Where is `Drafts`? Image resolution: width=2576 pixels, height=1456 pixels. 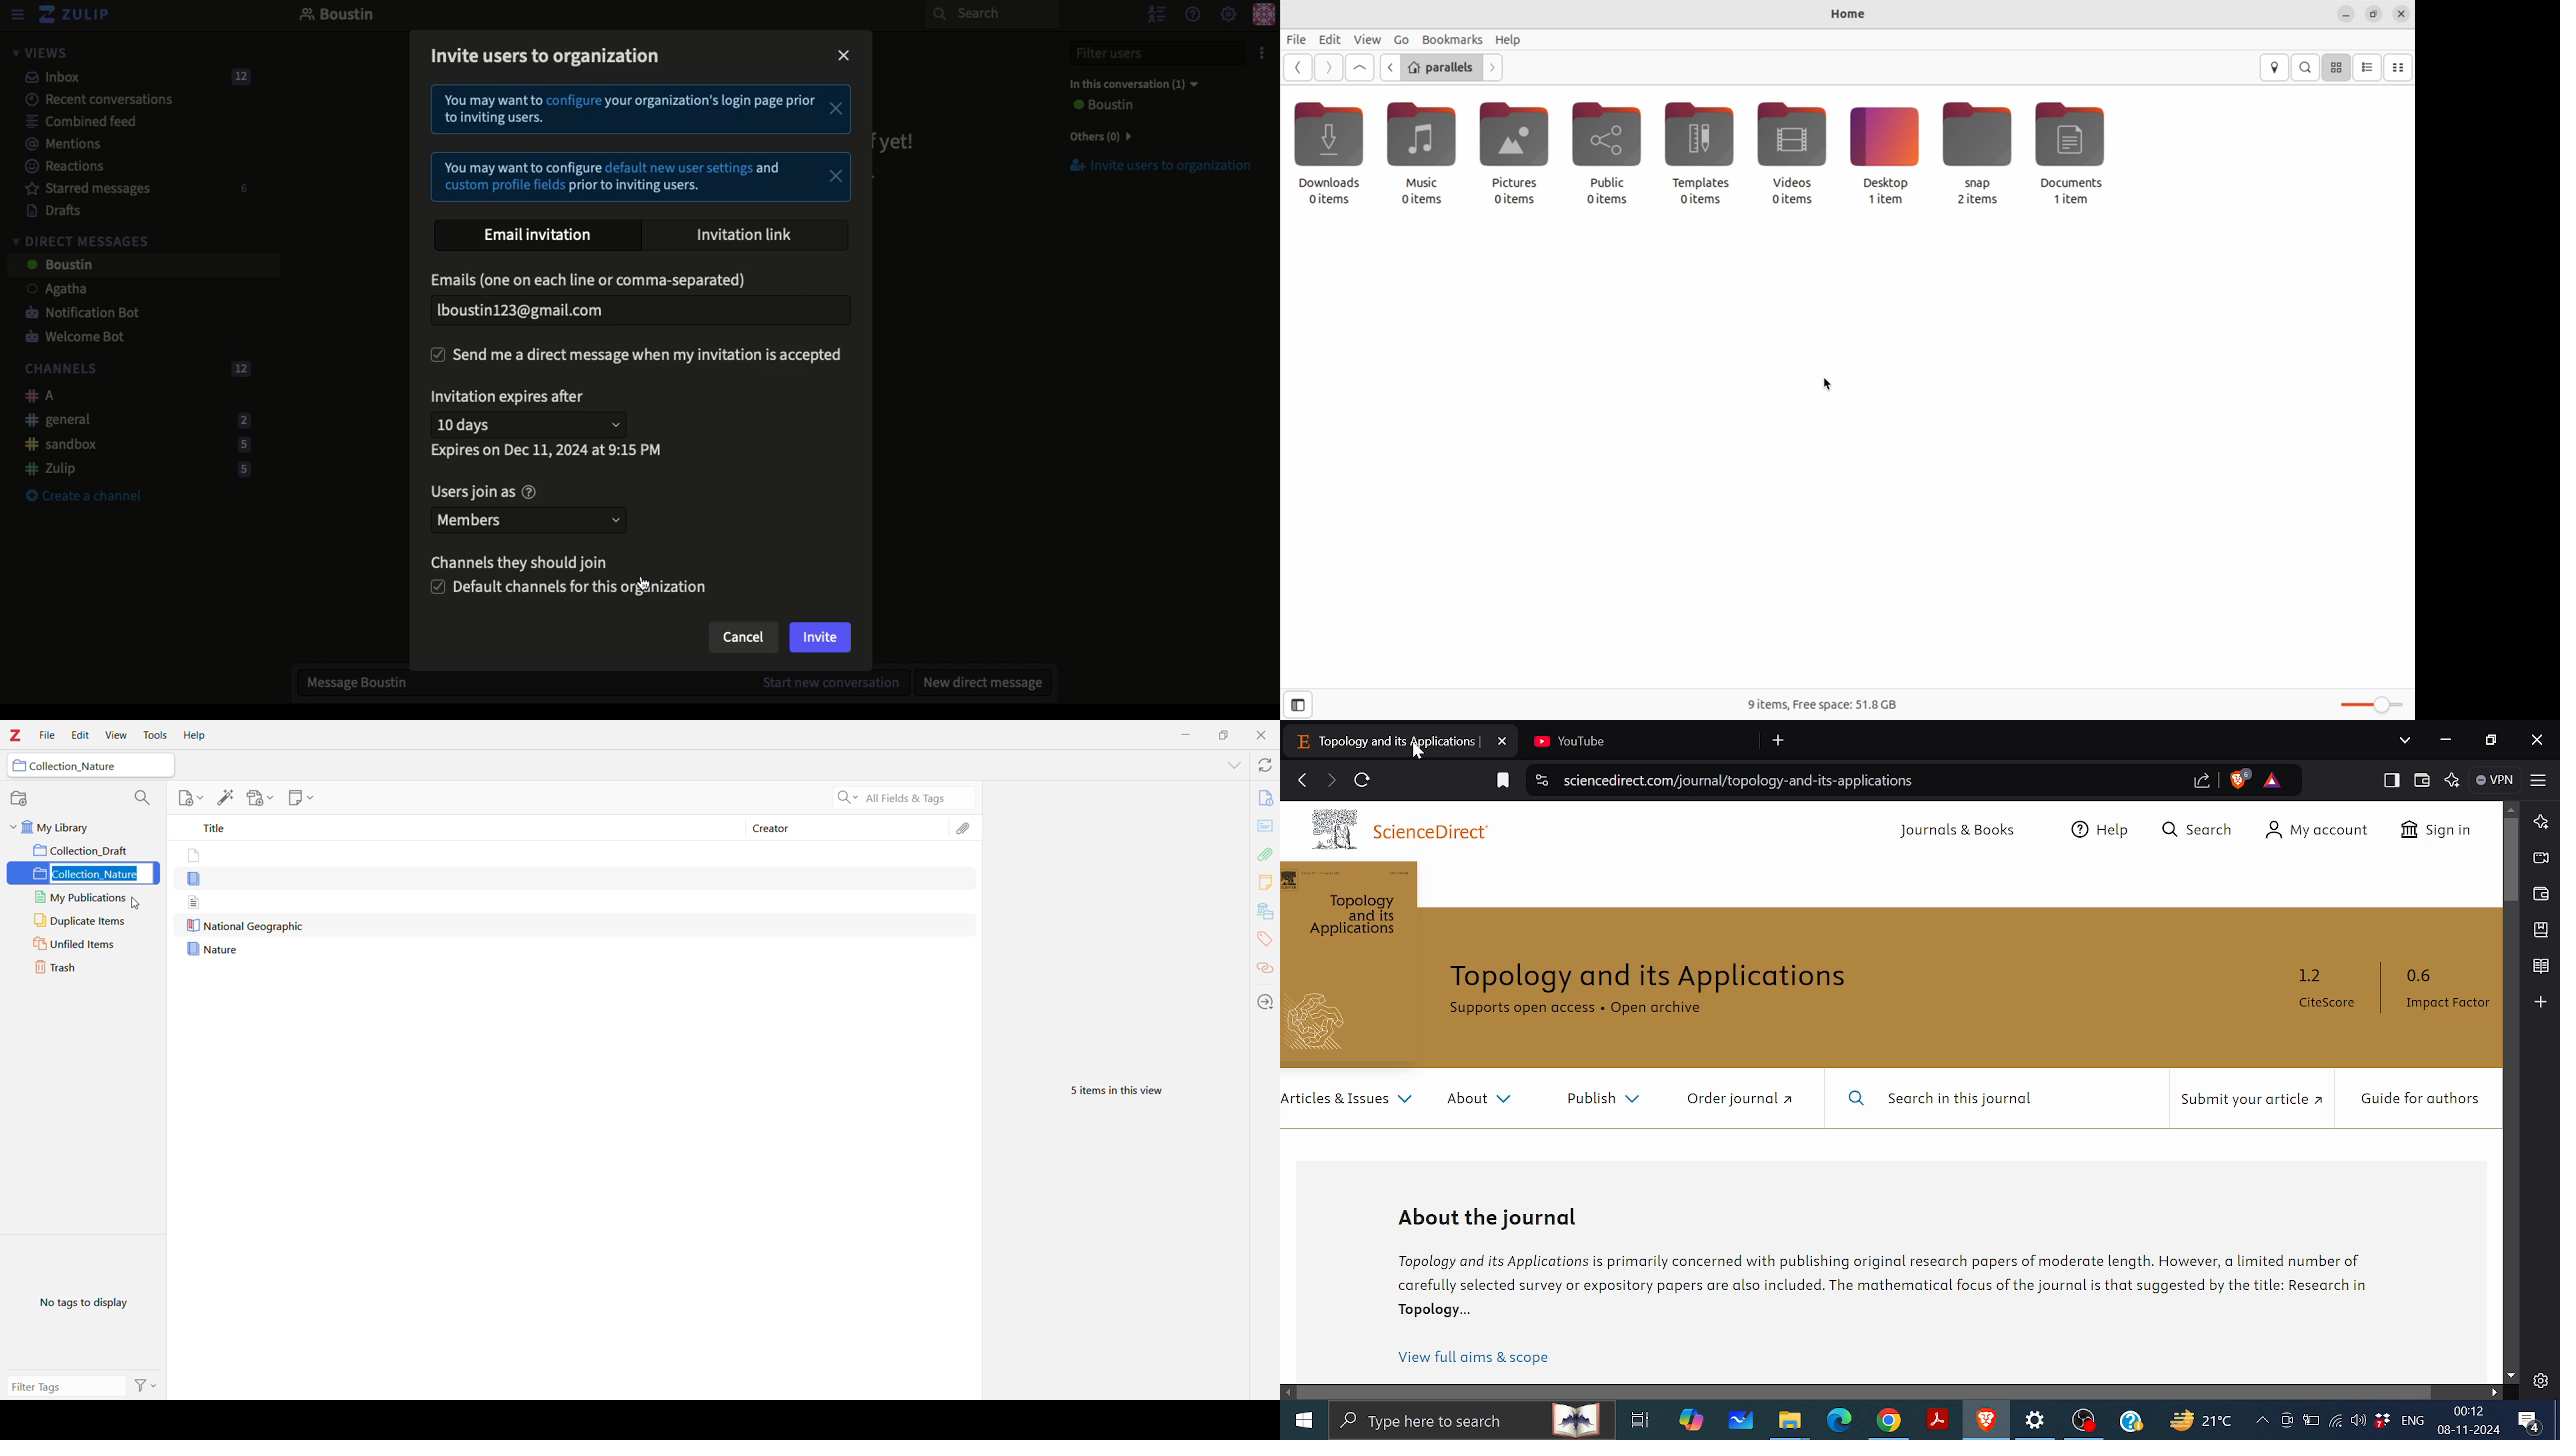 Drafts is located at coordinates (45, 210).